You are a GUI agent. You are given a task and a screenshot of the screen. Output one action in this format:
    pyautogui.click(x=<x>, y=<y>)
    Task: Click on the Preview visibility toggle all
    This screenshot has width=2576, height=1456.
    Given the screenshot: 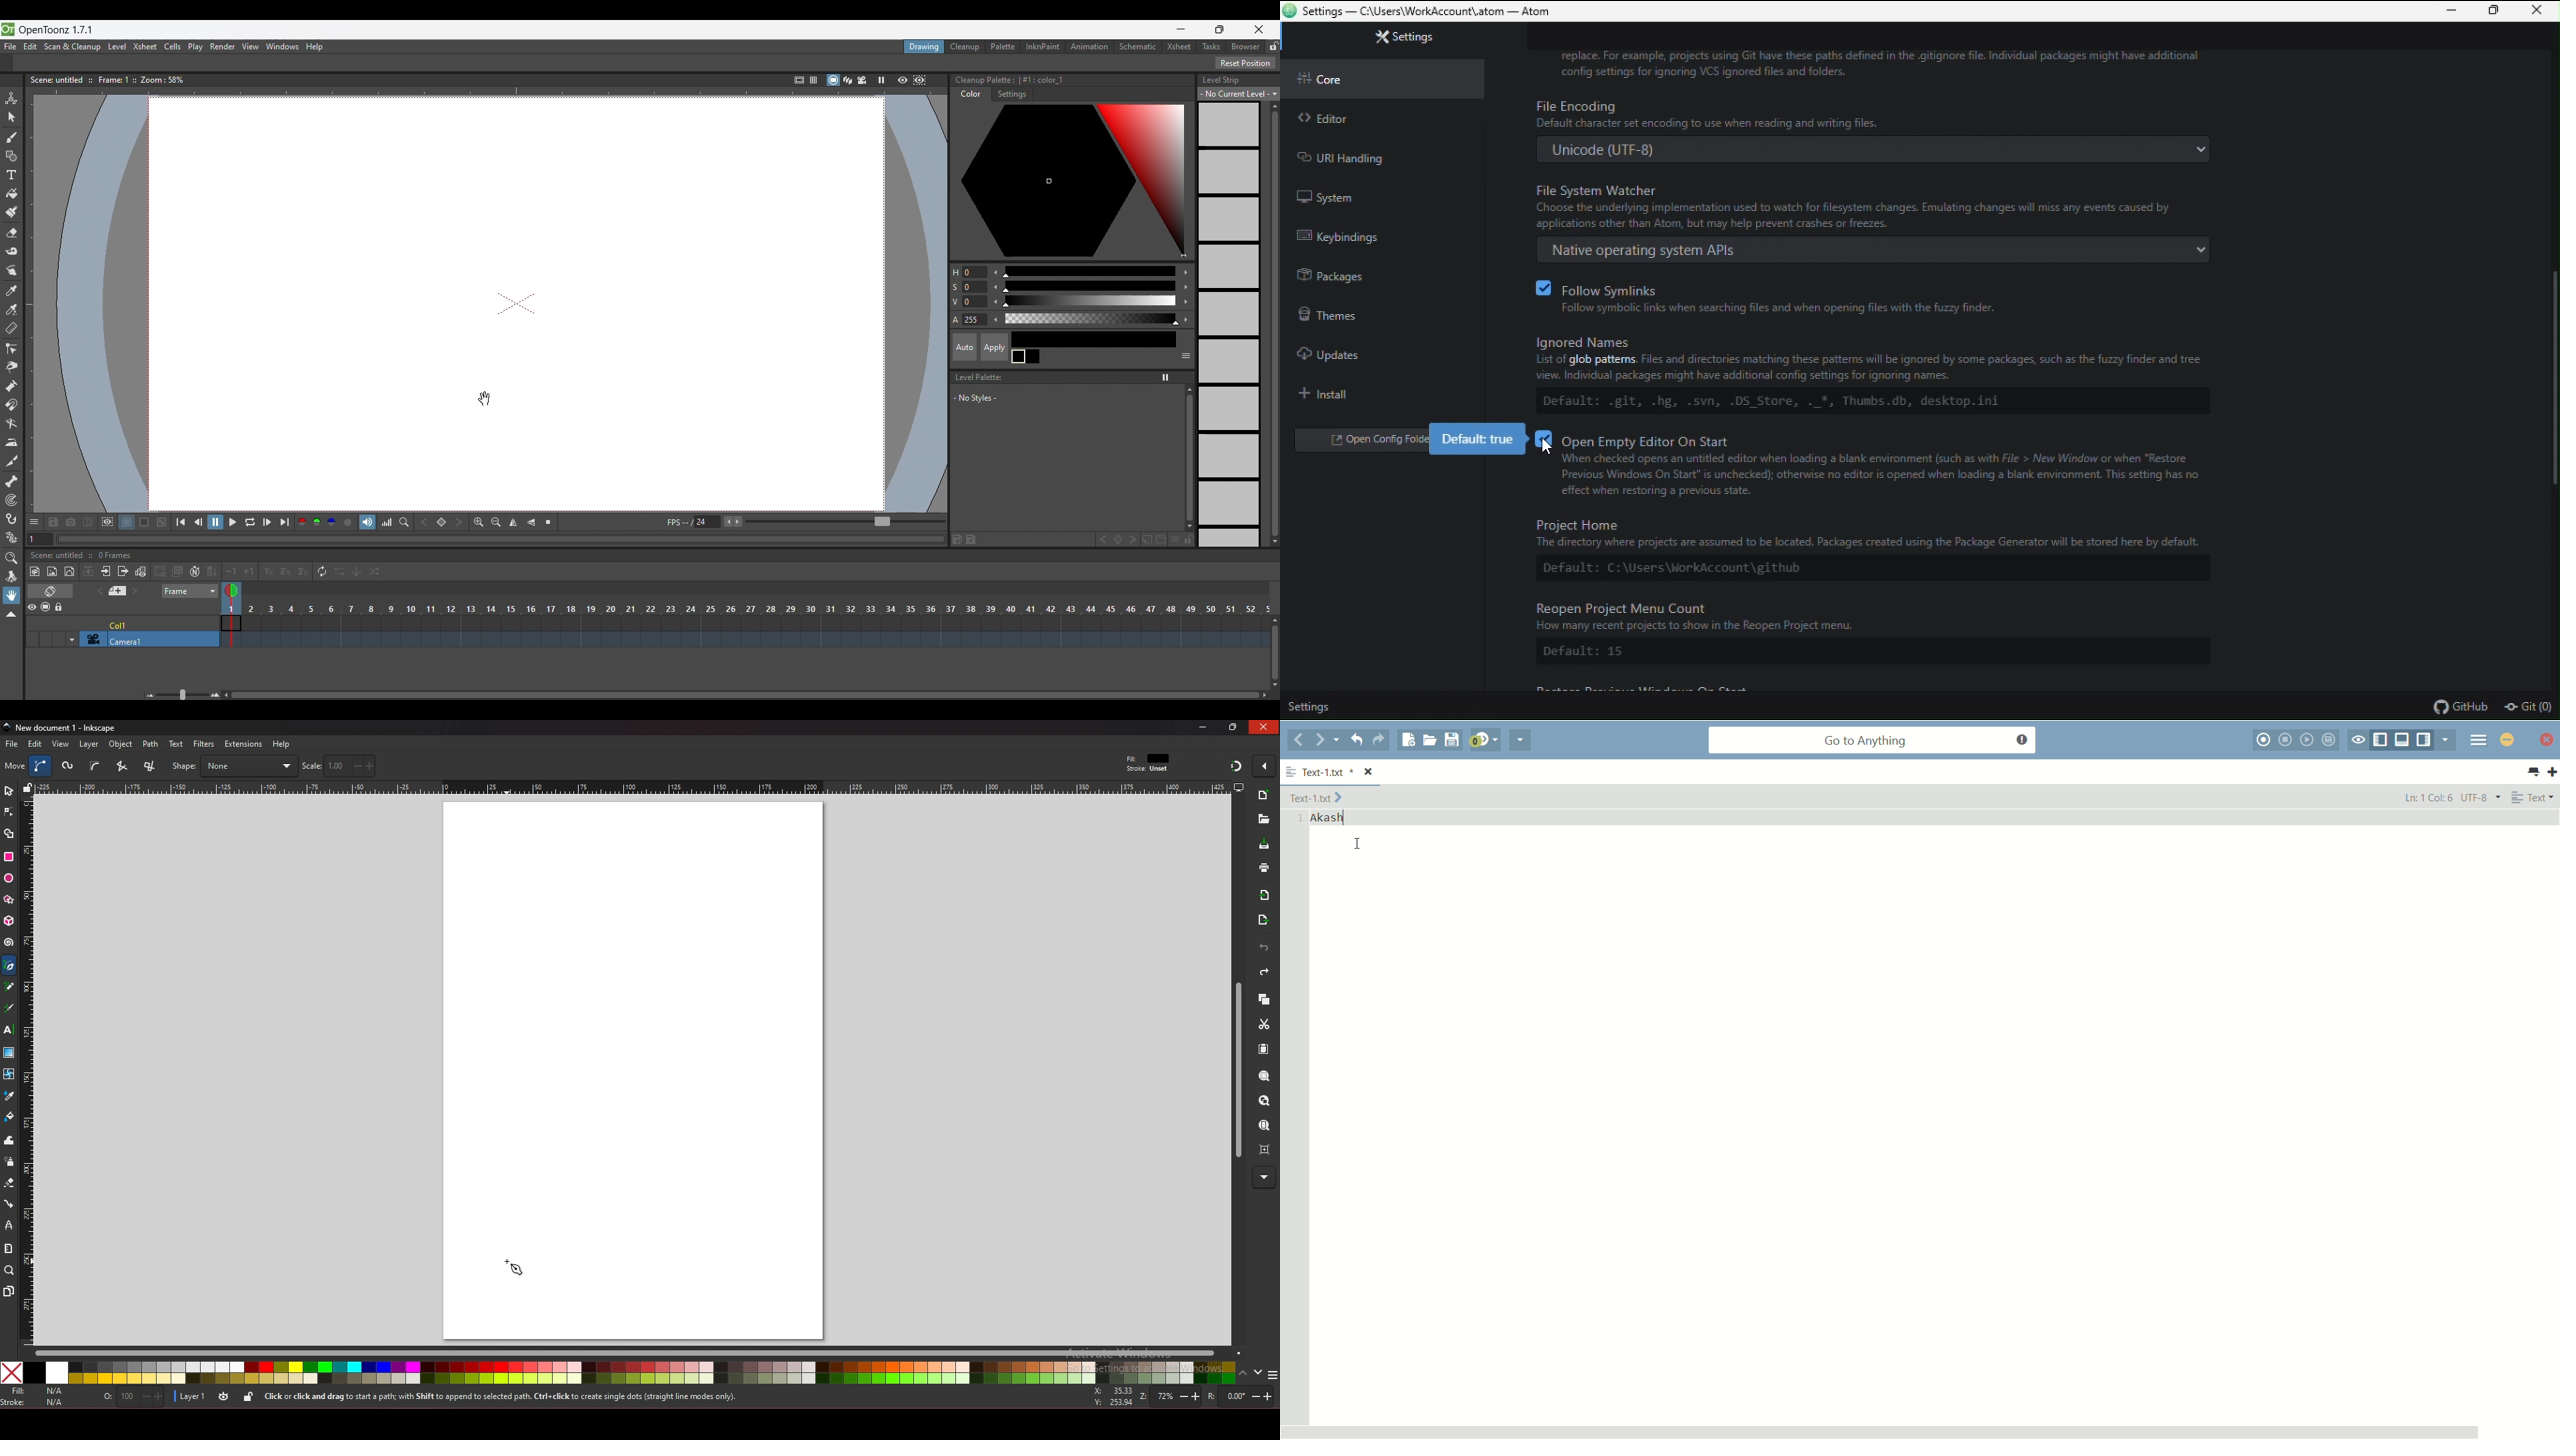 What is the action you would take?
    pyautogui.click(x=30, y=606)
    